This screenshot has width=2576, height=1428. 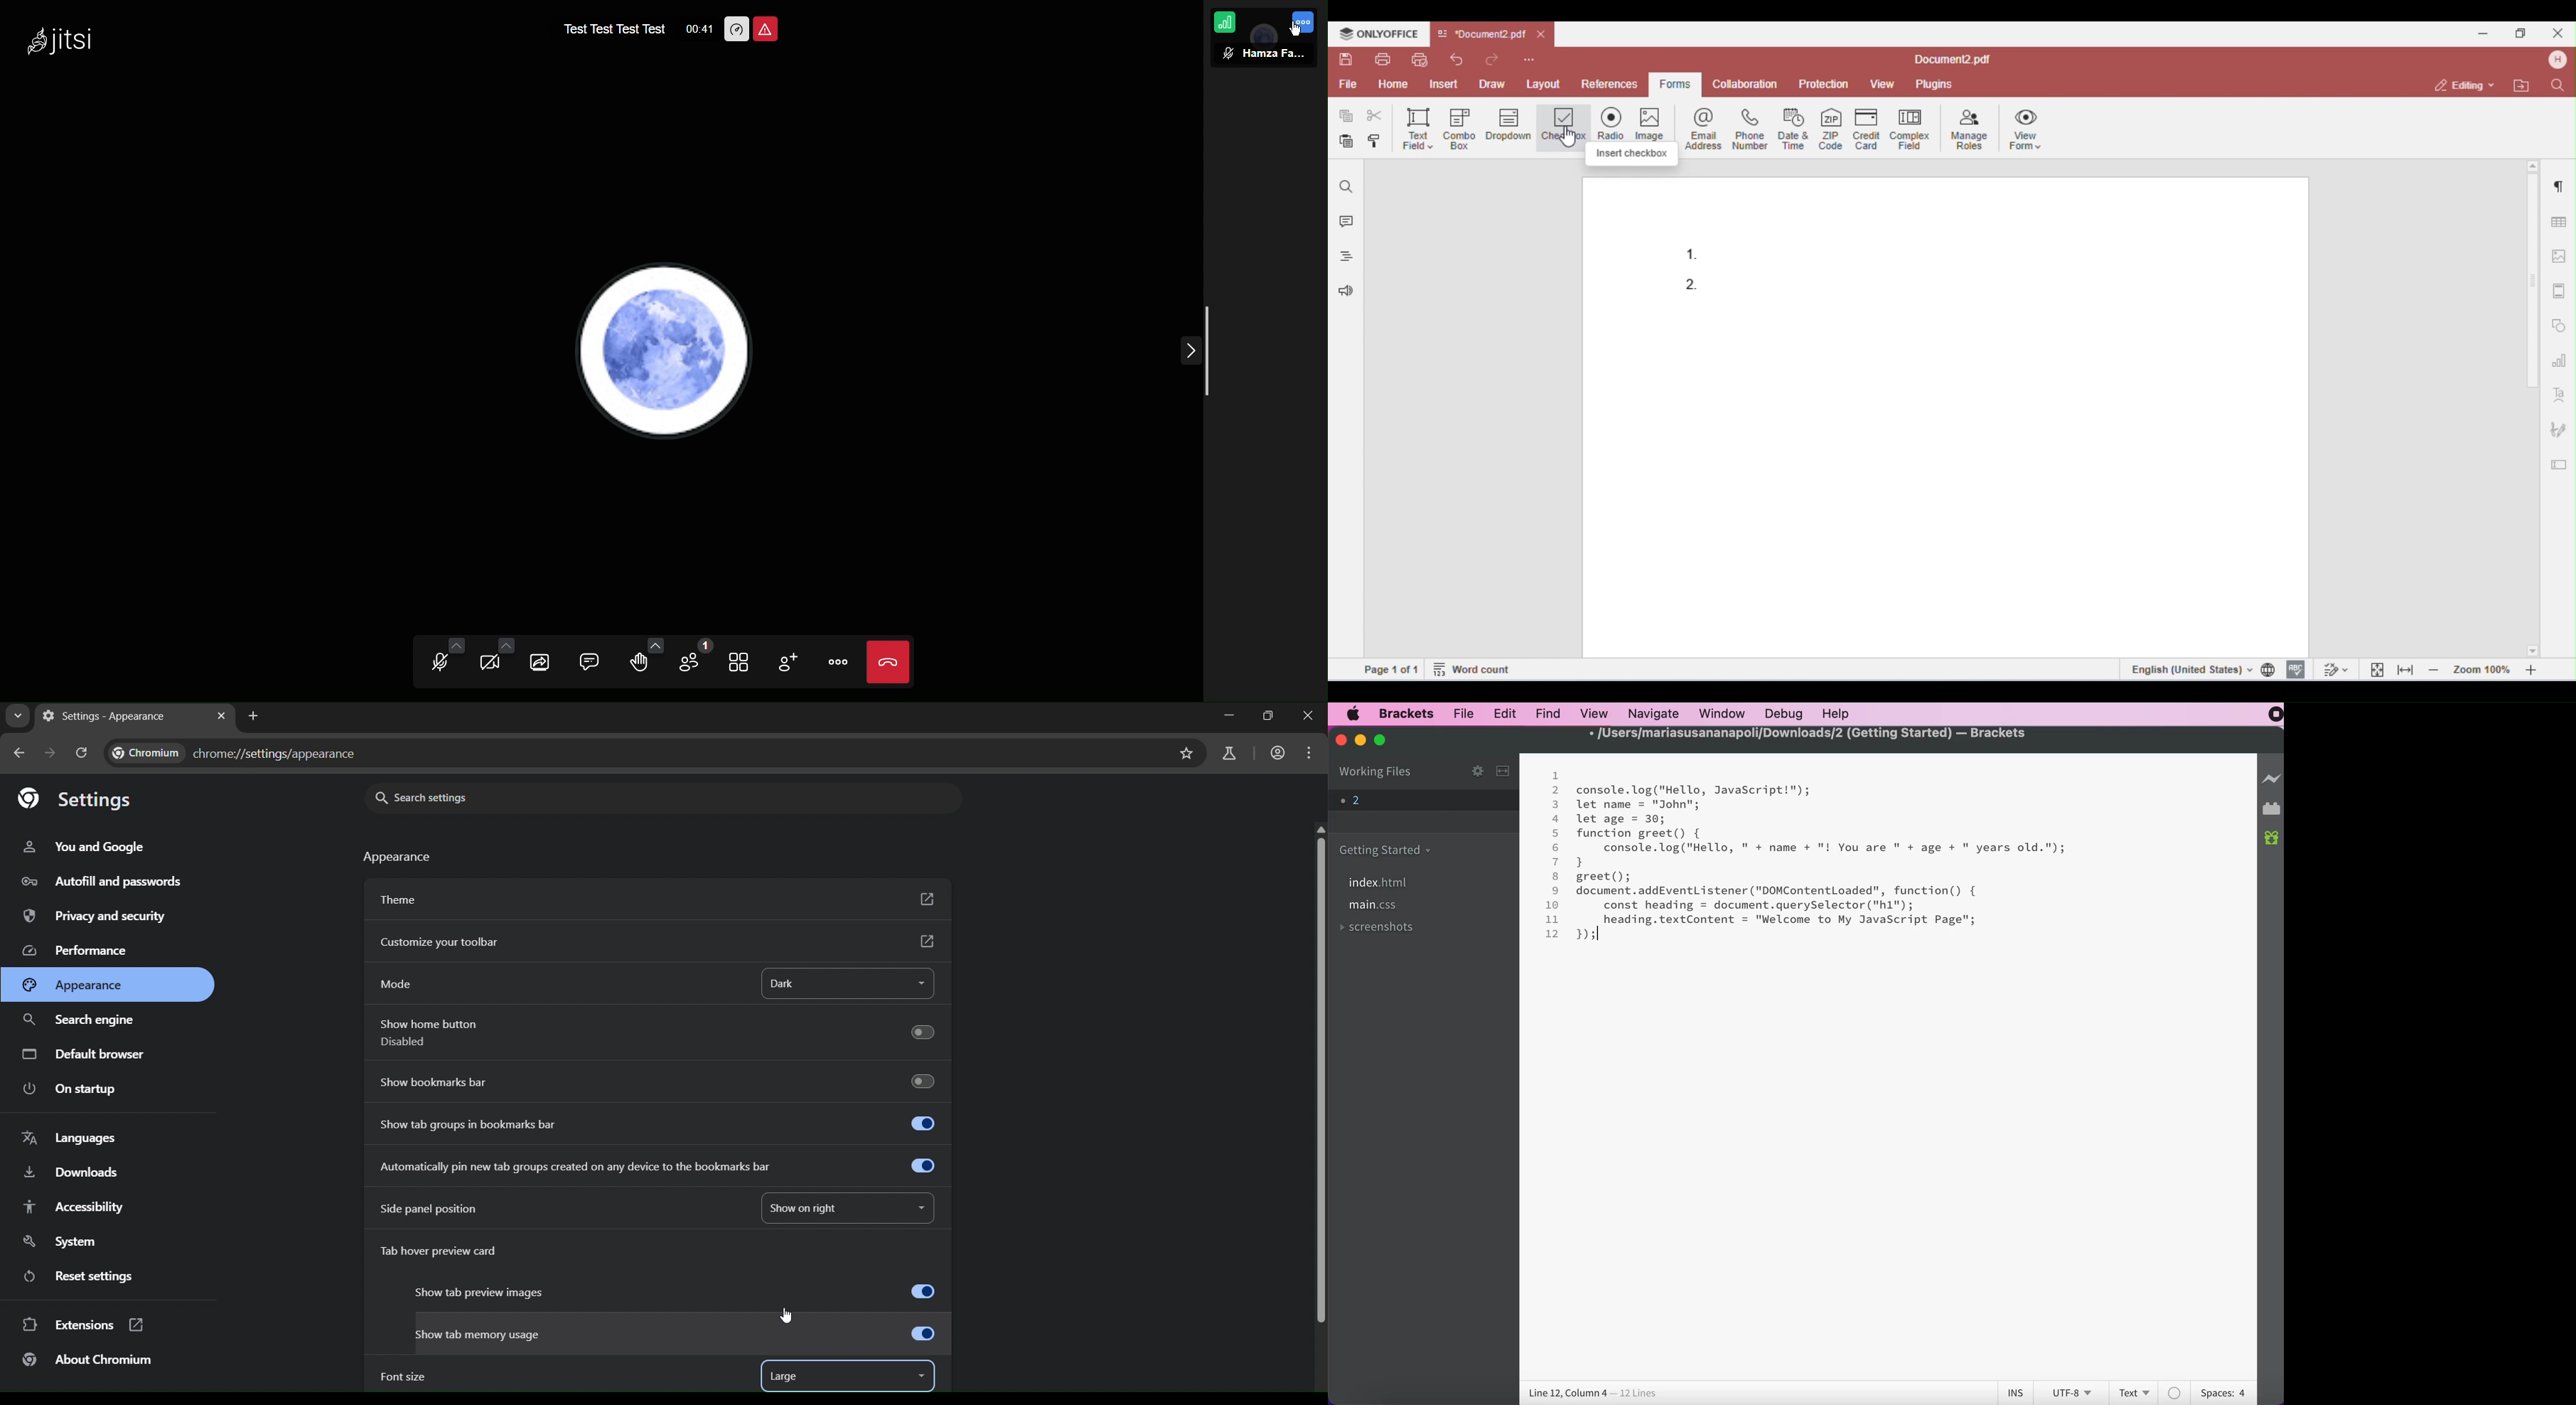 What do you see at coordinates (73, 952) in the screenshot?
I see `performance` at bounding box center [73, 952].